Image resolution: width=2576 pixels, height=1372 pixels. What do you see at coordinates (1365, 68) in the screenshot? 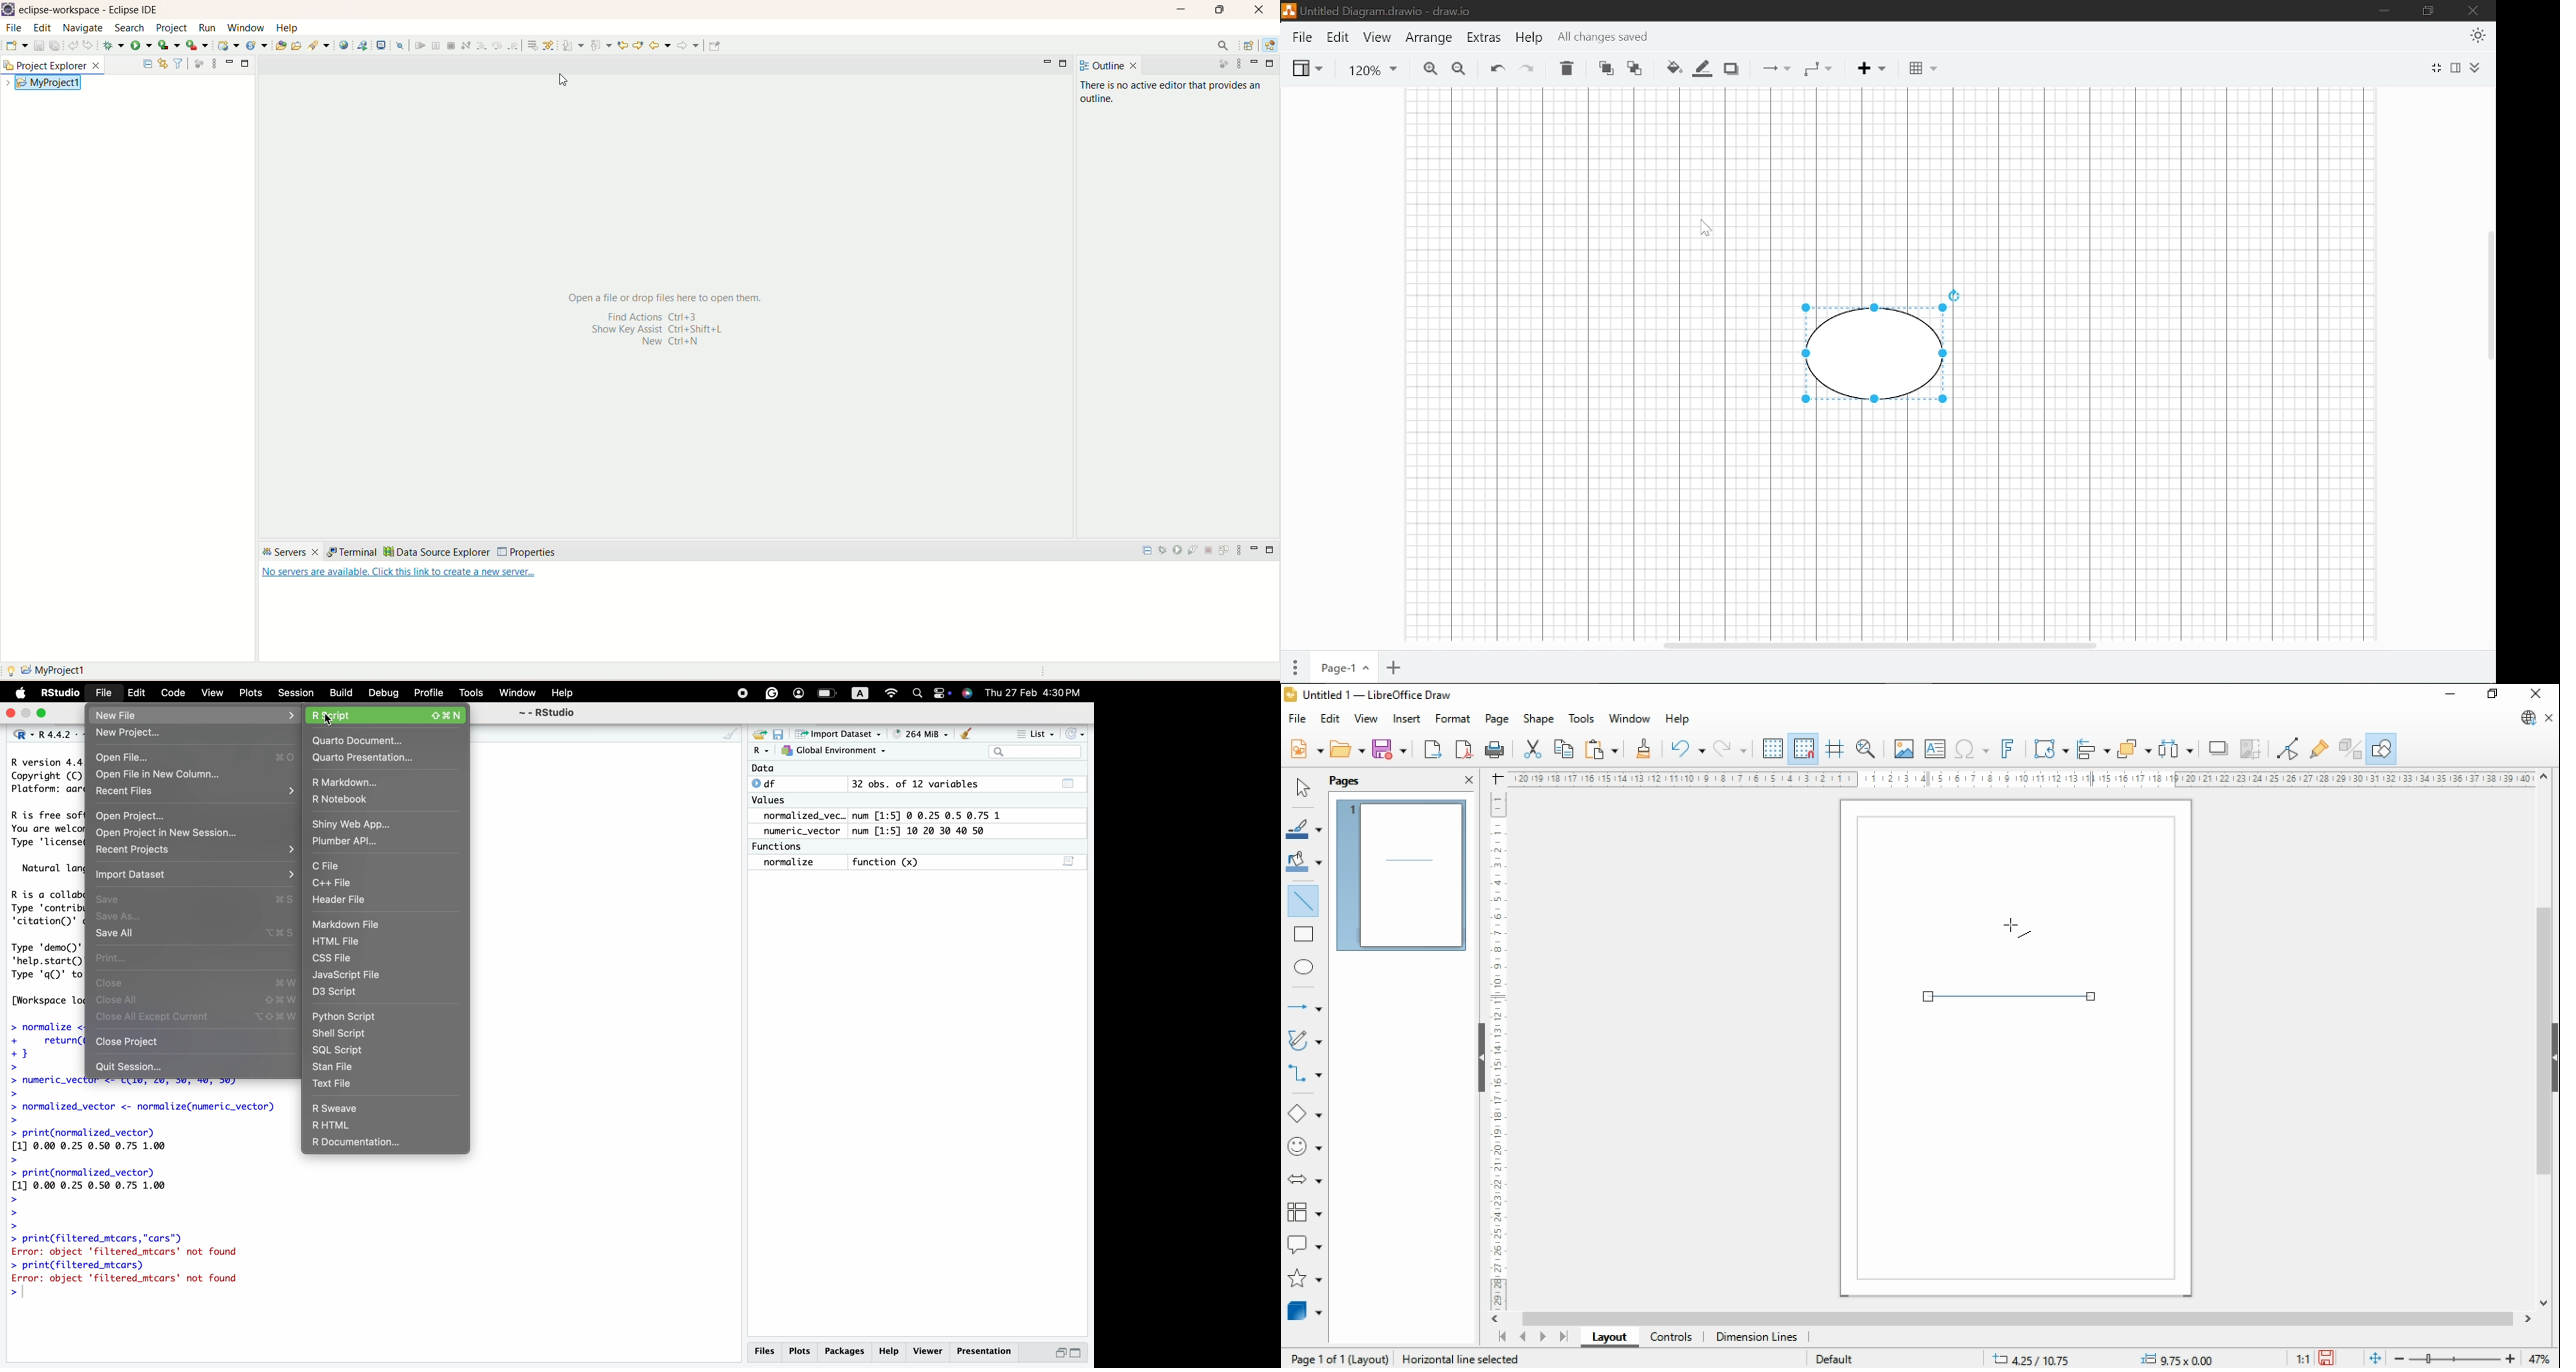
I see `Current zoom` at bounding box center [1365, 68].